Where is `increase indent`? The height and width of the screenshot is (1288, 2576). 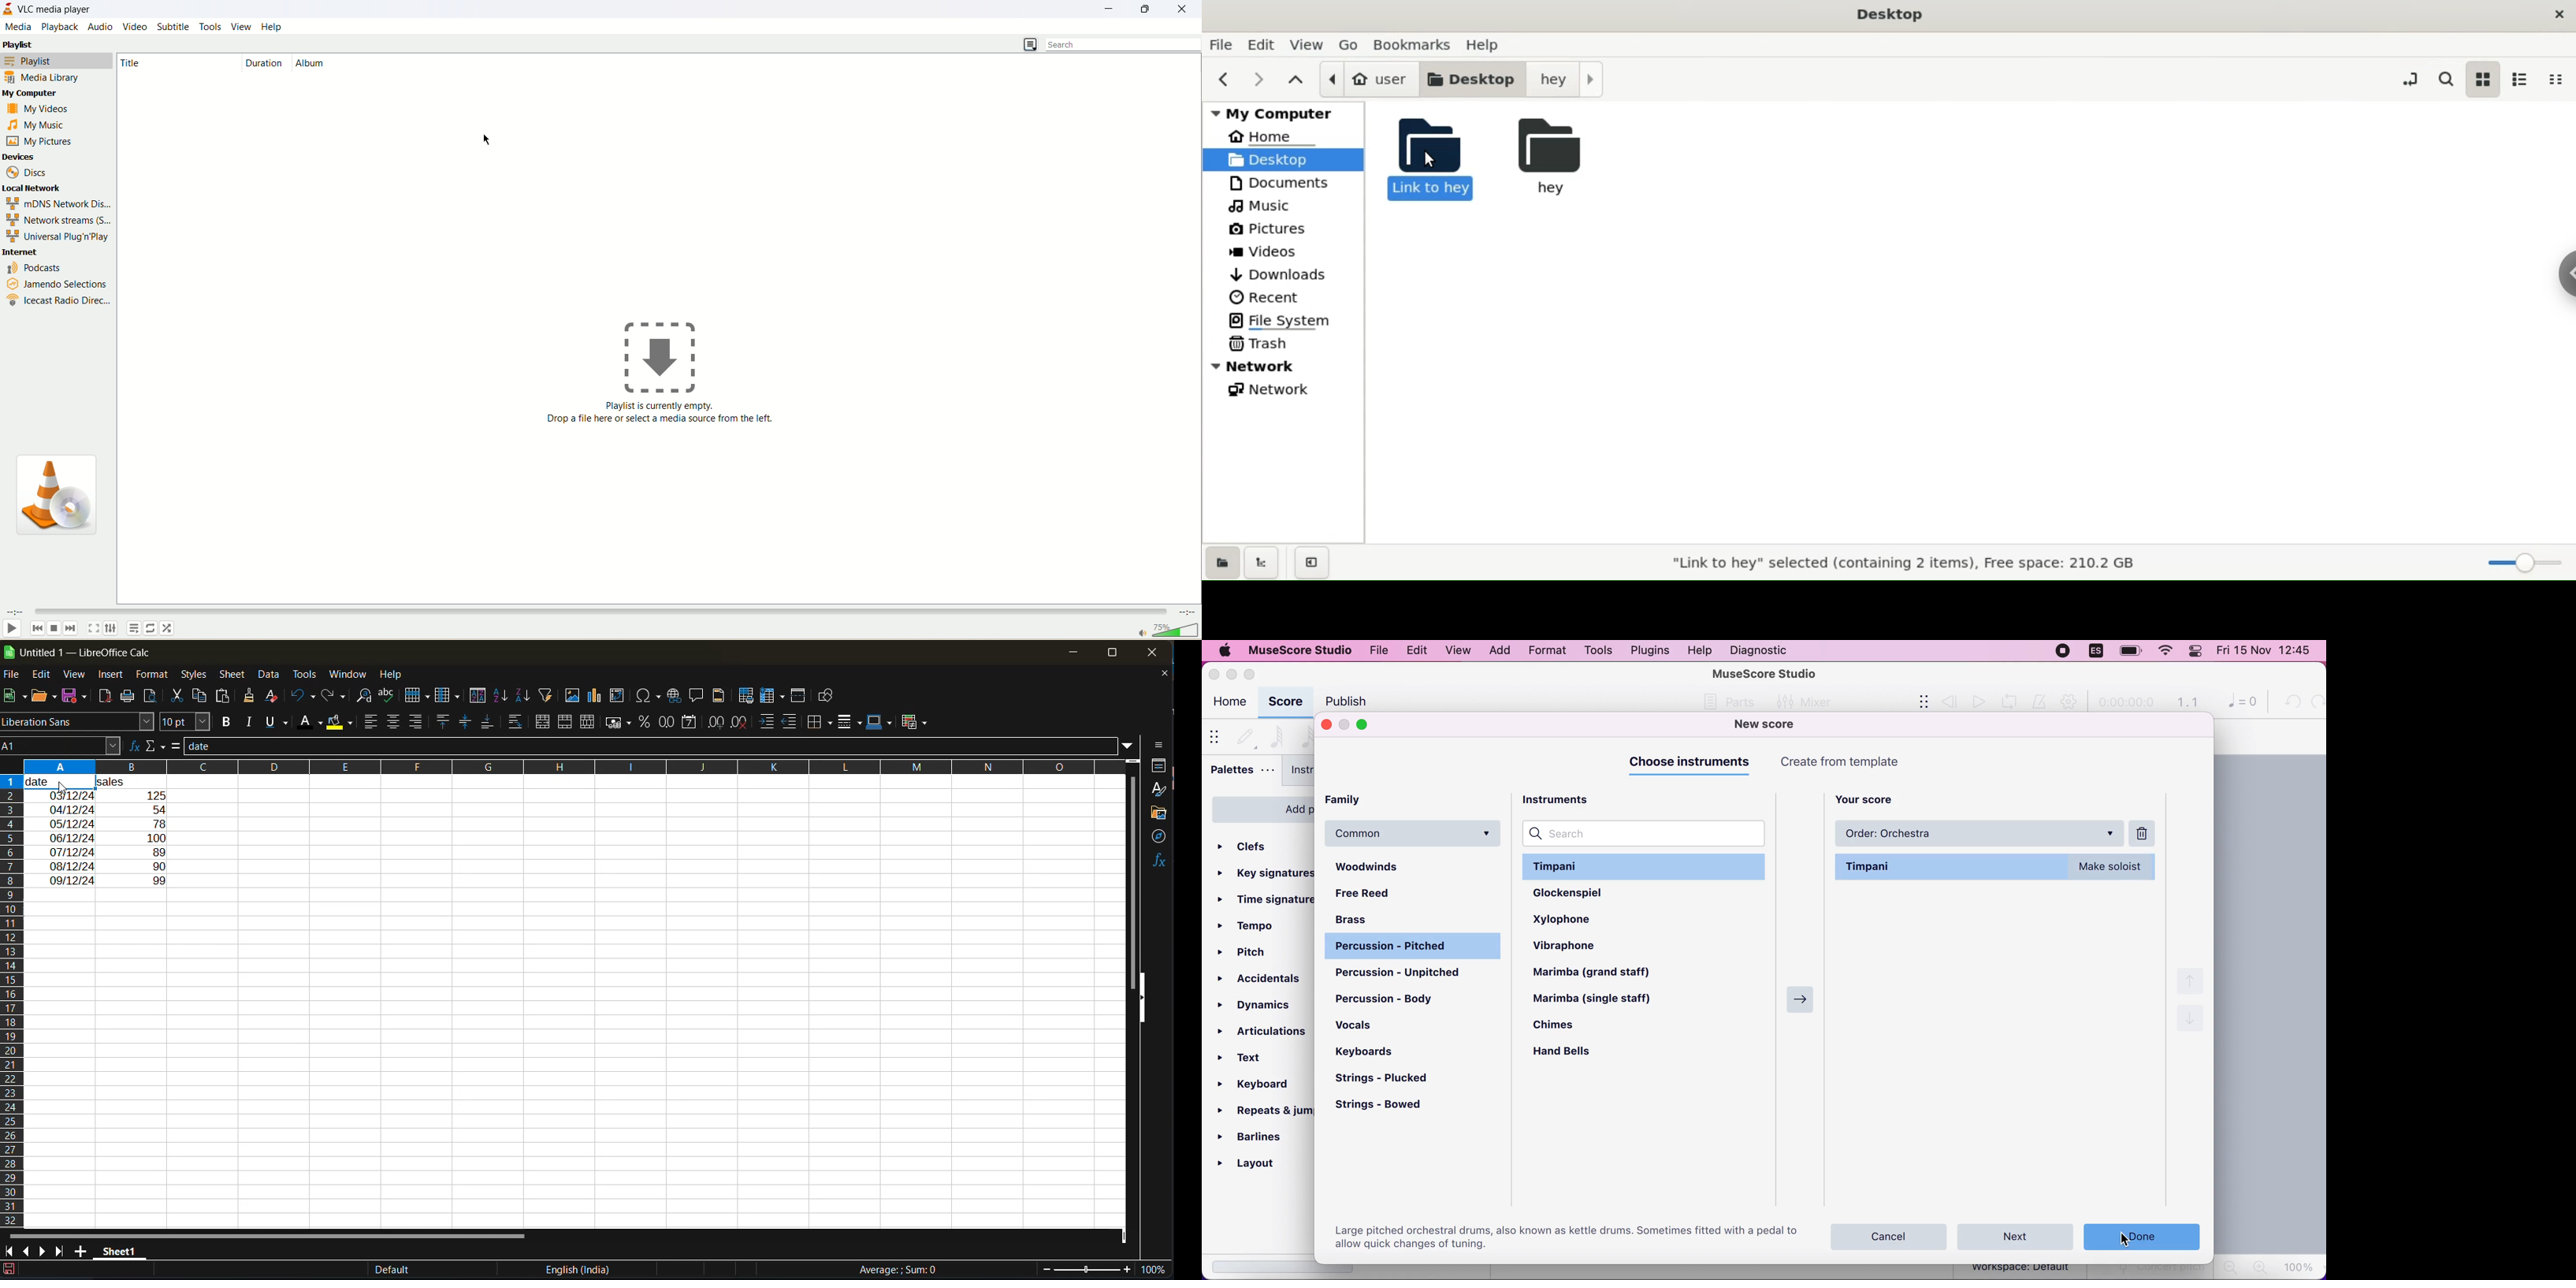
increase indent is located at coordinates (769, 722).